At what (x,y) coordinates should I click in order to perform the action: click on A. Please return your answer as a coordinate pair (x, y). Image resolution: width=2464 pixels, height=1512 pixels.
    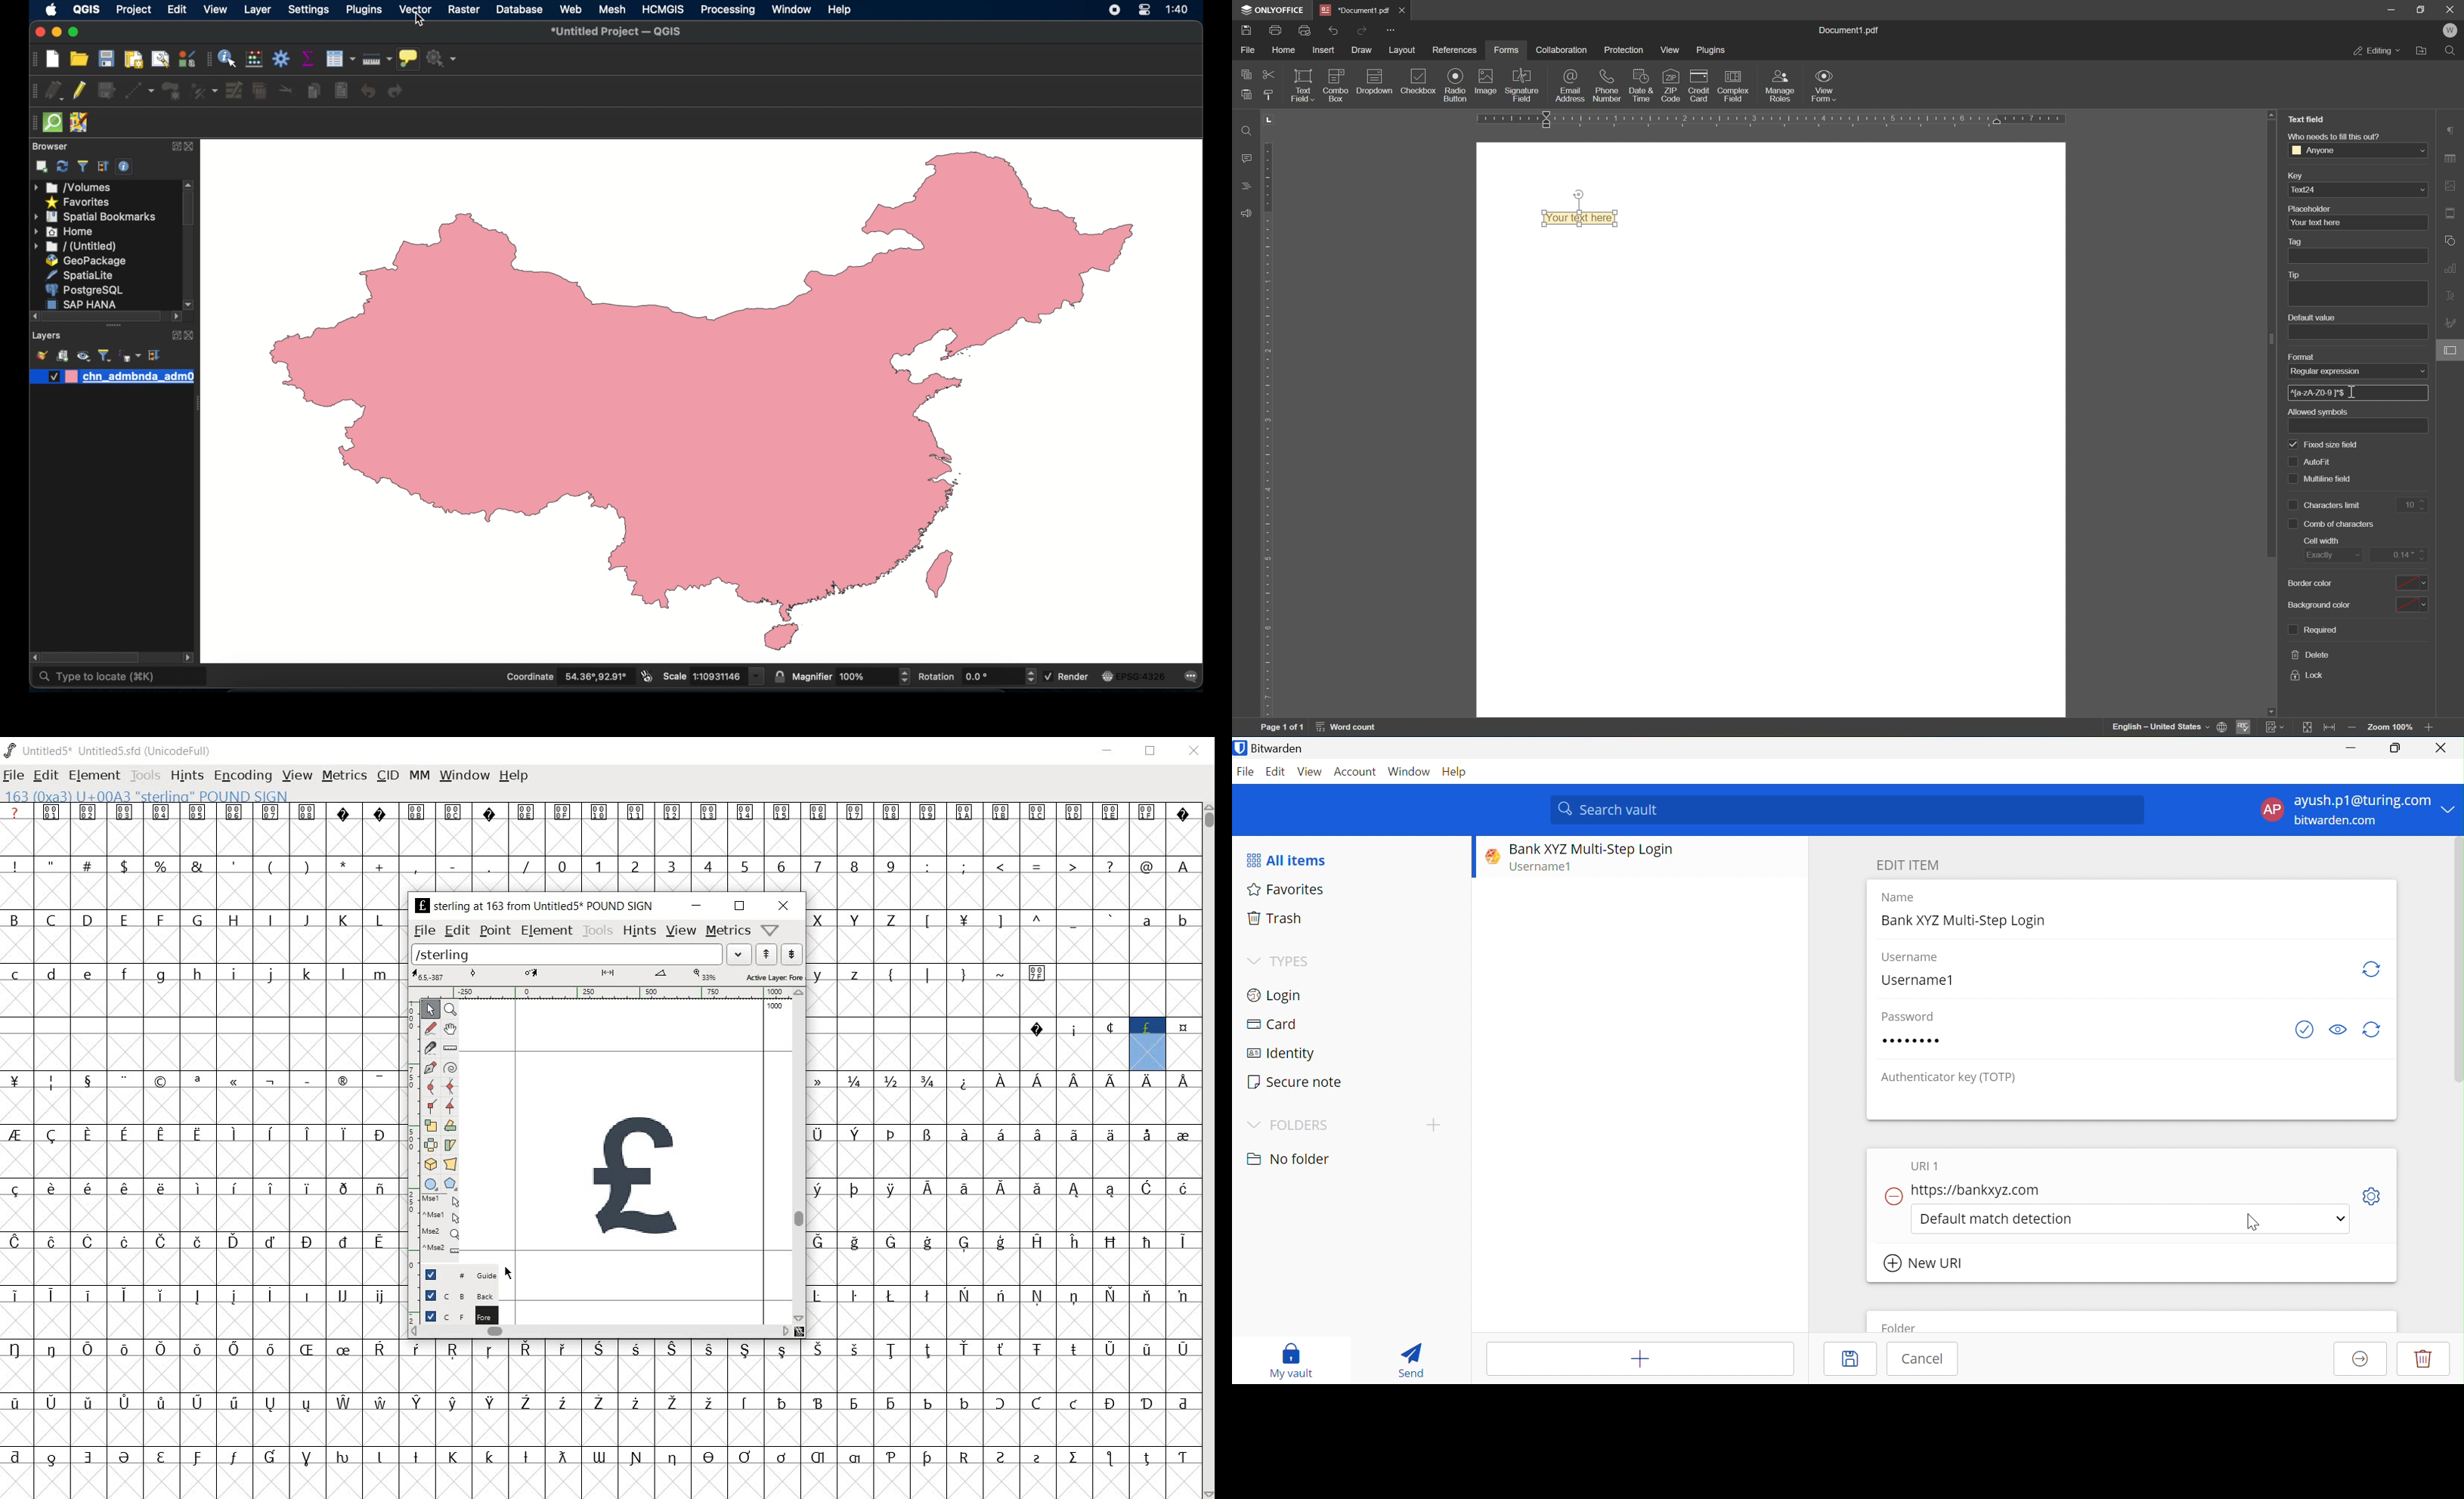
    Looking at the image, I should click on (1182, 865).